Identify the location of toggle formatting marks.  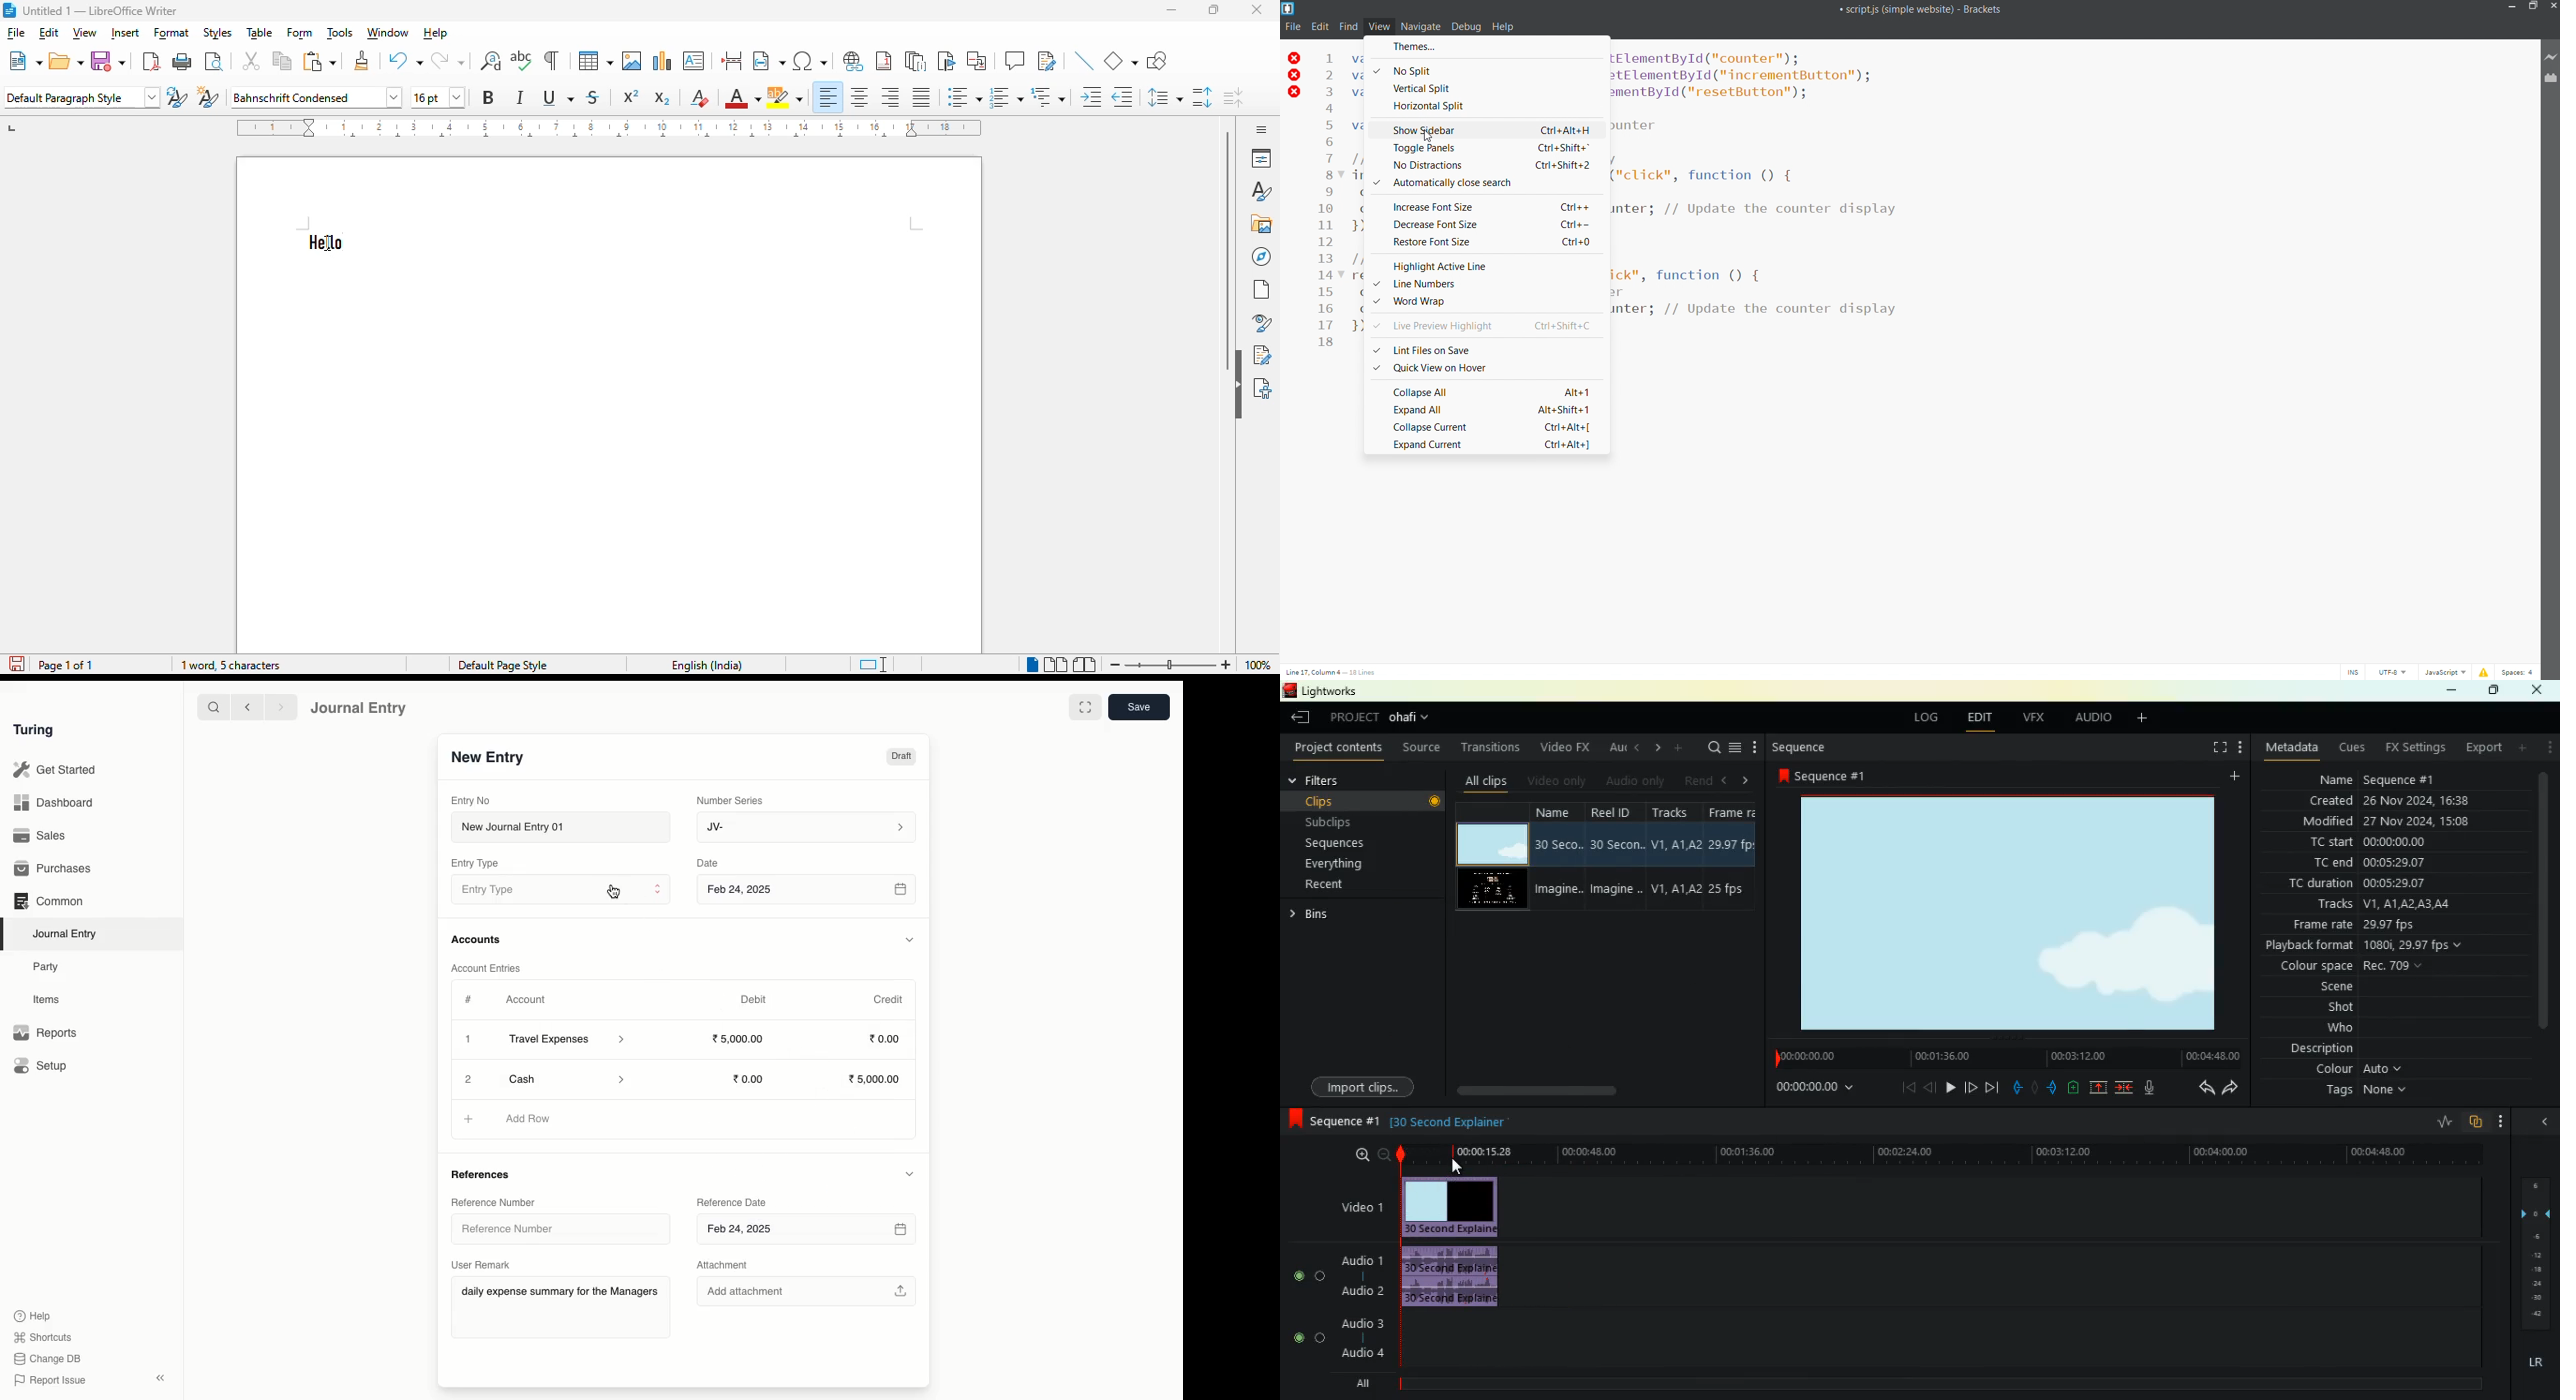
(551, 60).